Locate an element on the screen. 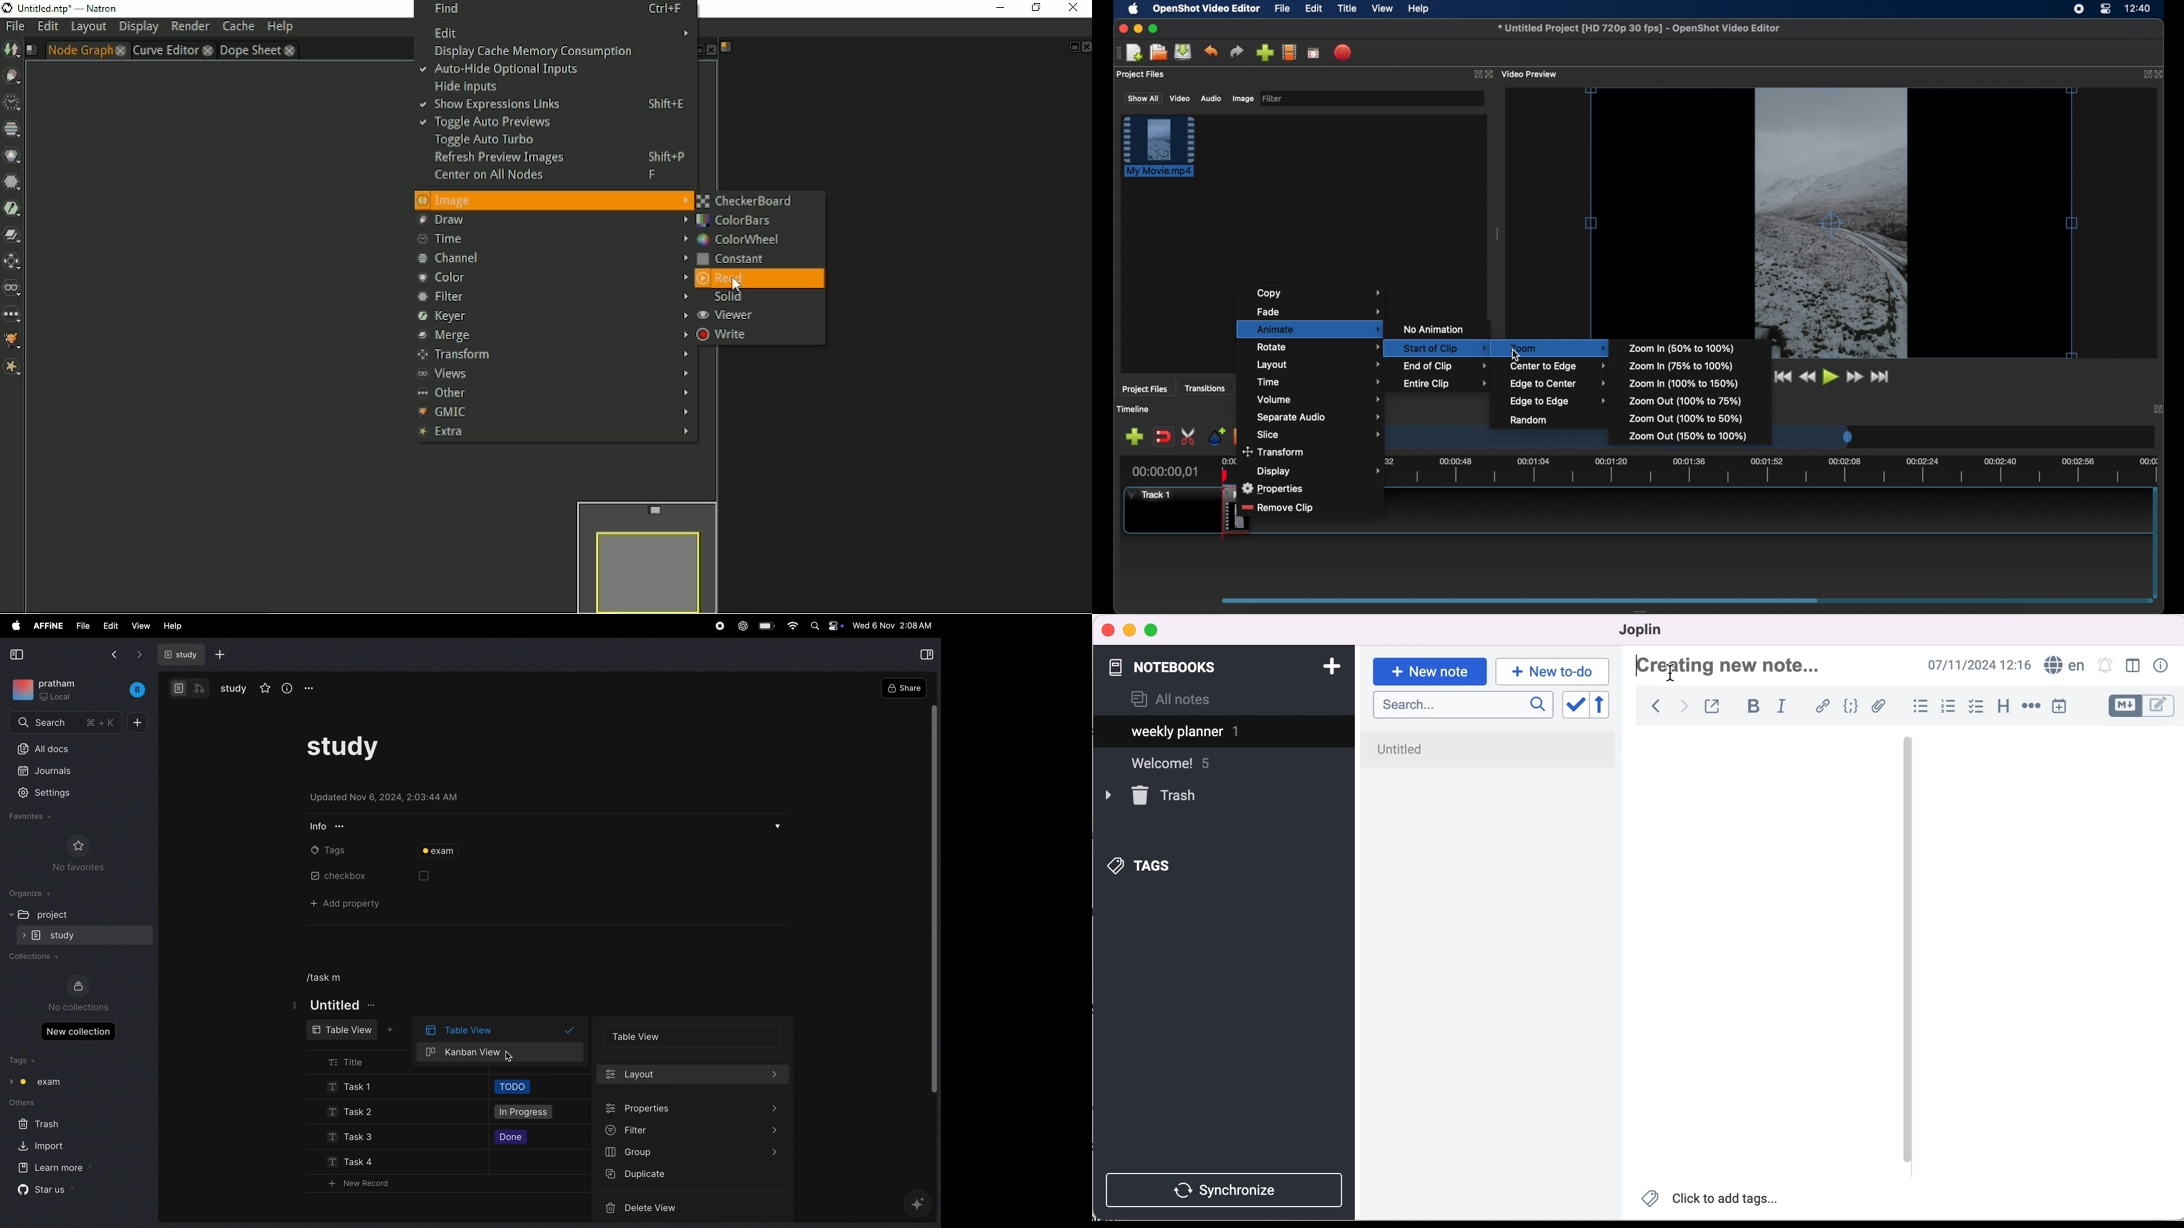 The height and width of the screenshot is (1232, 2184). weekly planner 1 is located at coordinates (1215, 733).